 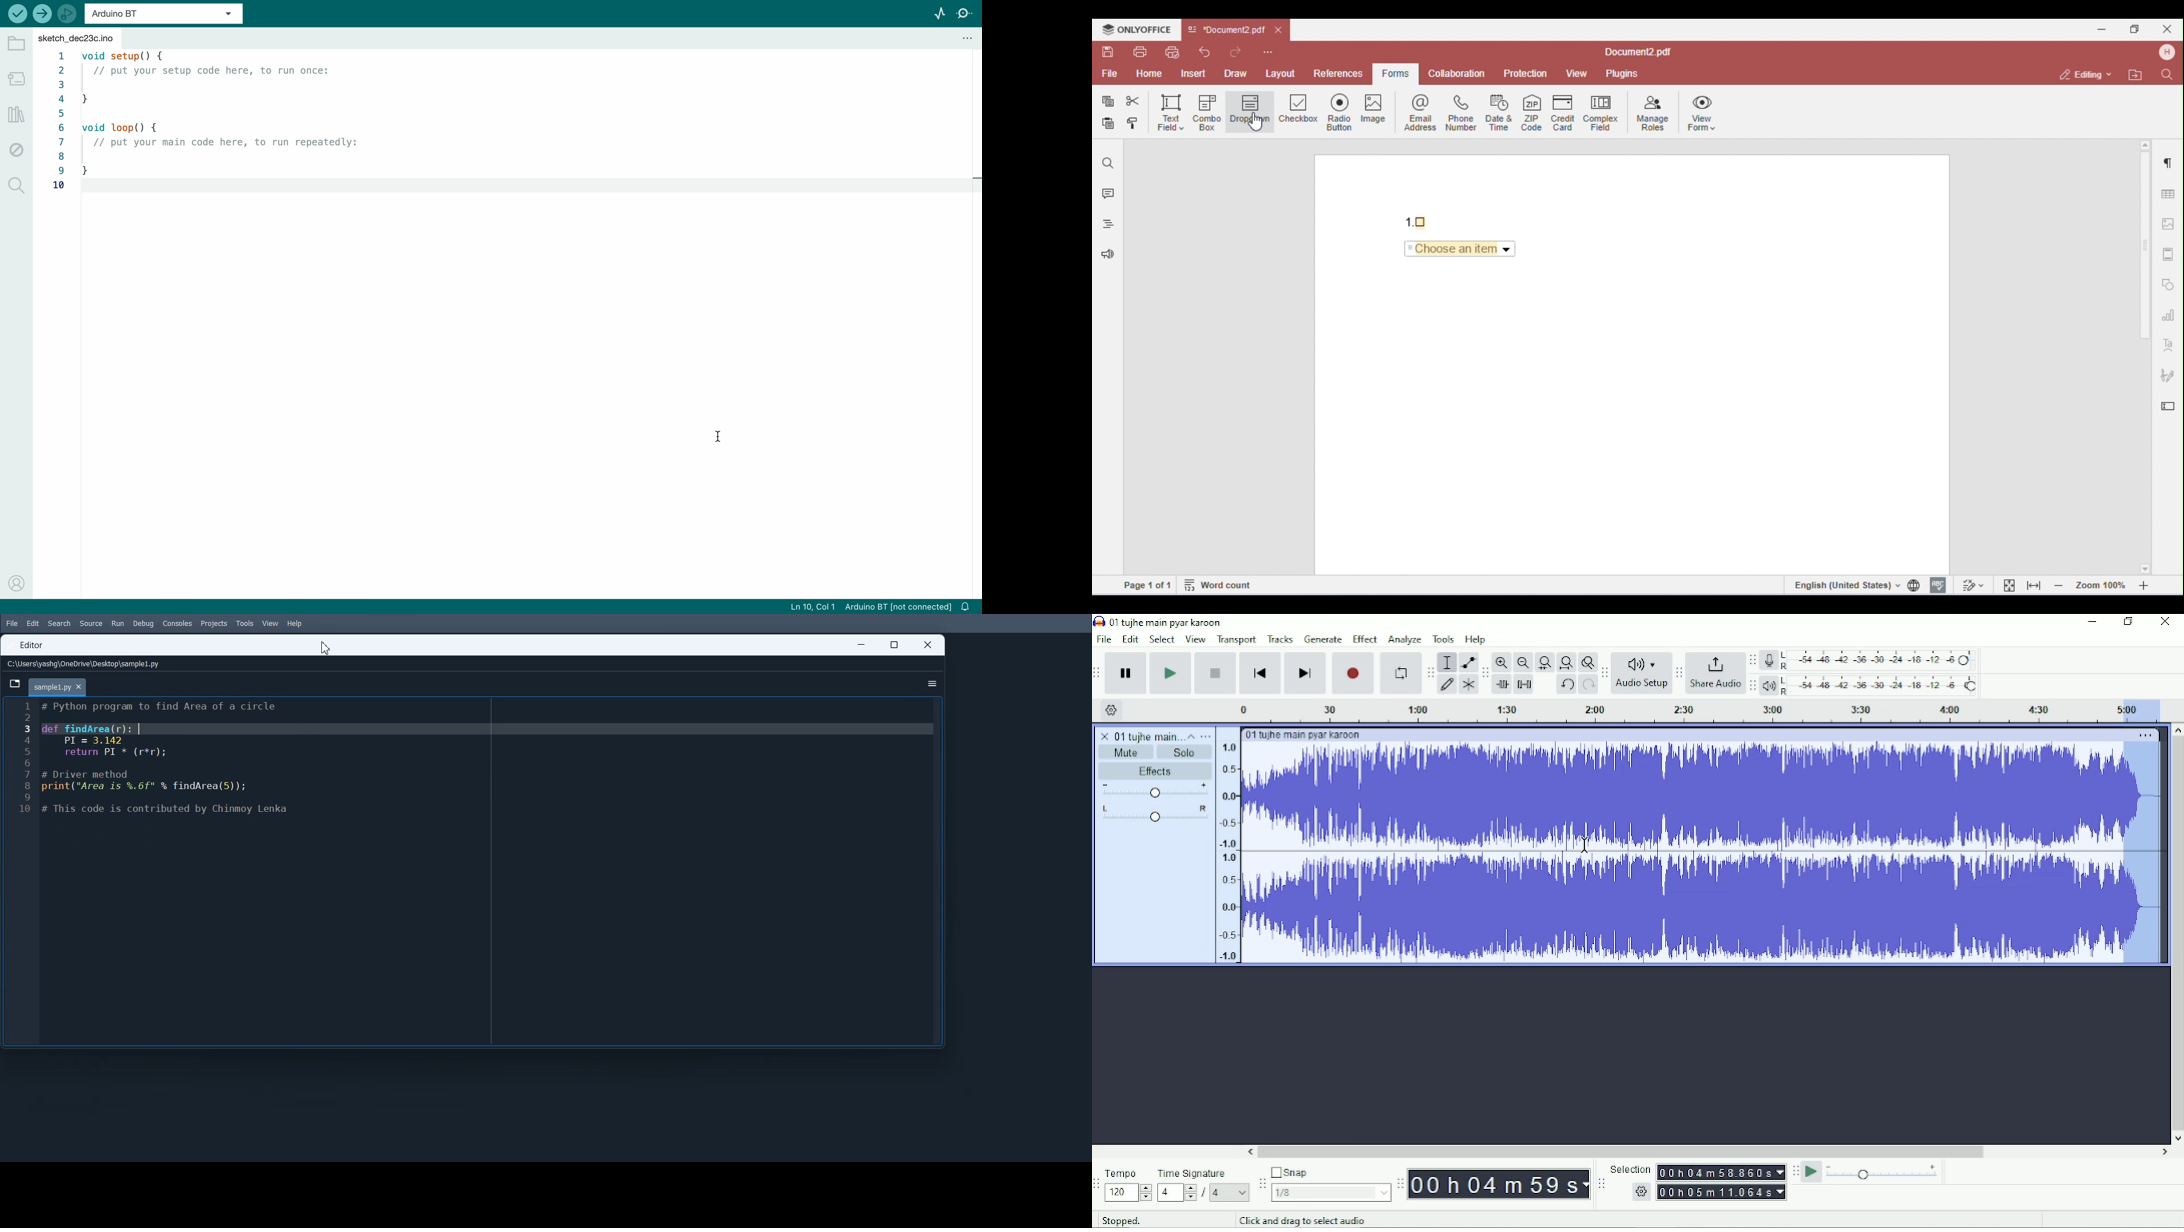 What do you see at coordinates (1176, 1194) in the screenshot?
I see `4` at bounding box center [1176, 1194].